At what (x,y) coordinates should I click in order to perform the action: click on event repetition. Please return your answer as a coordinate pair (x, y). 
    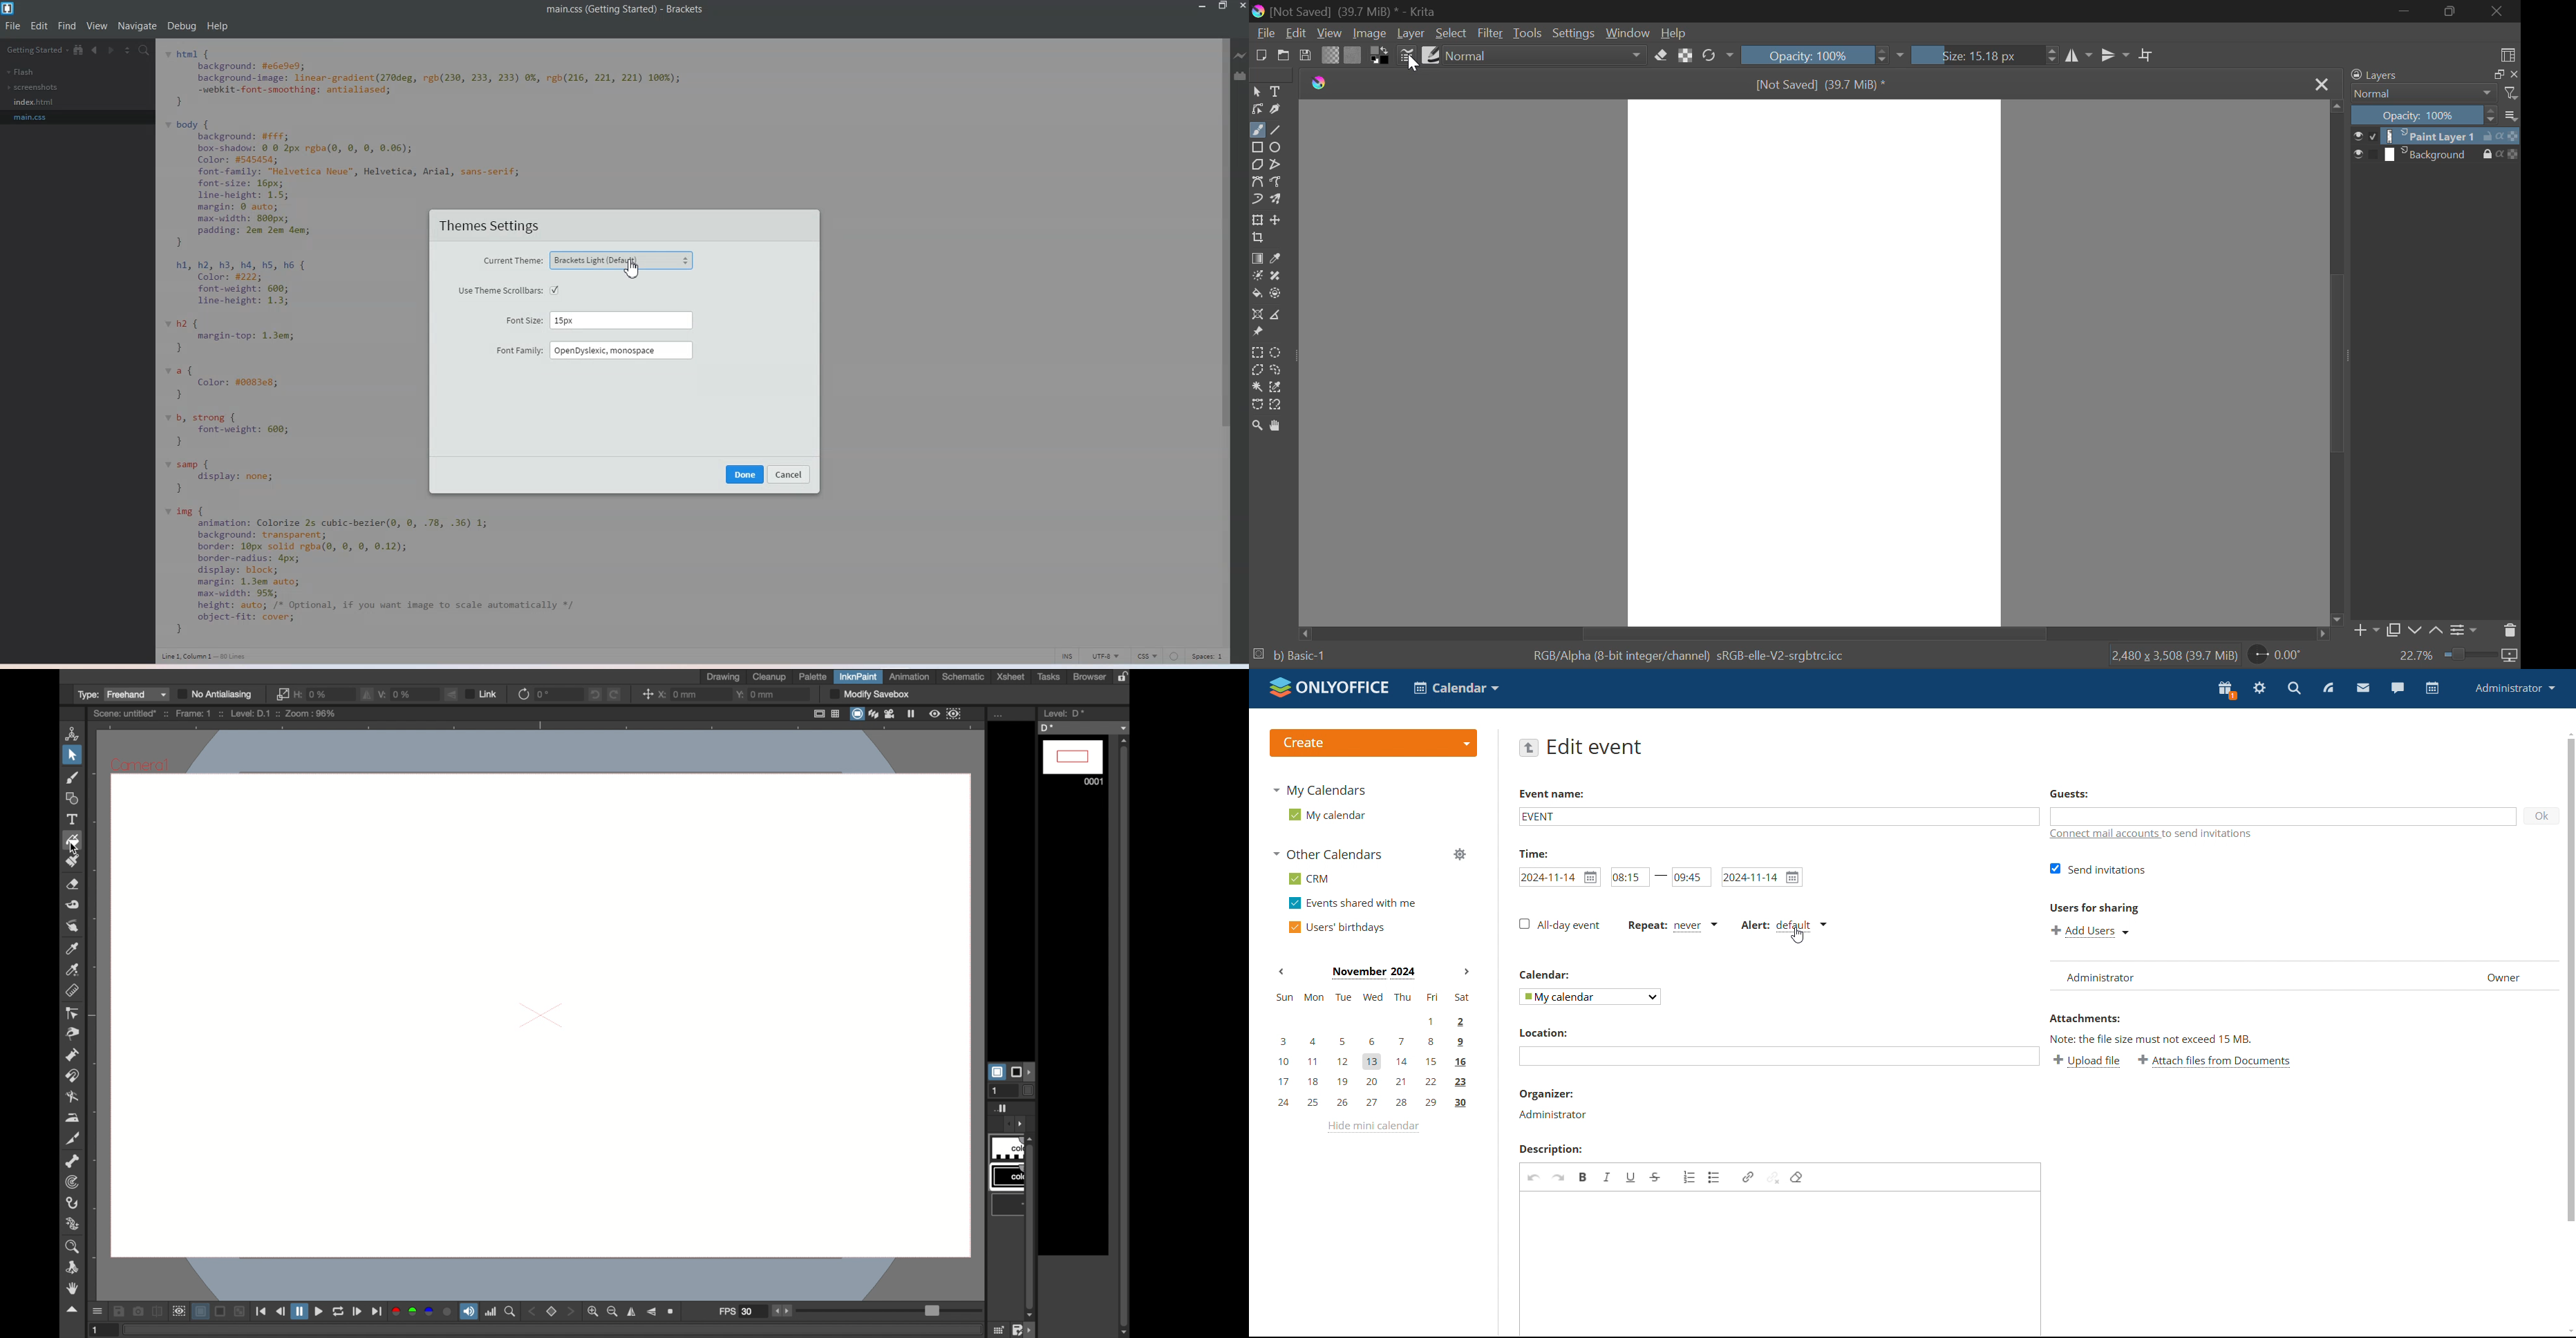
    Looking at the image, I should click on (1672, 927).